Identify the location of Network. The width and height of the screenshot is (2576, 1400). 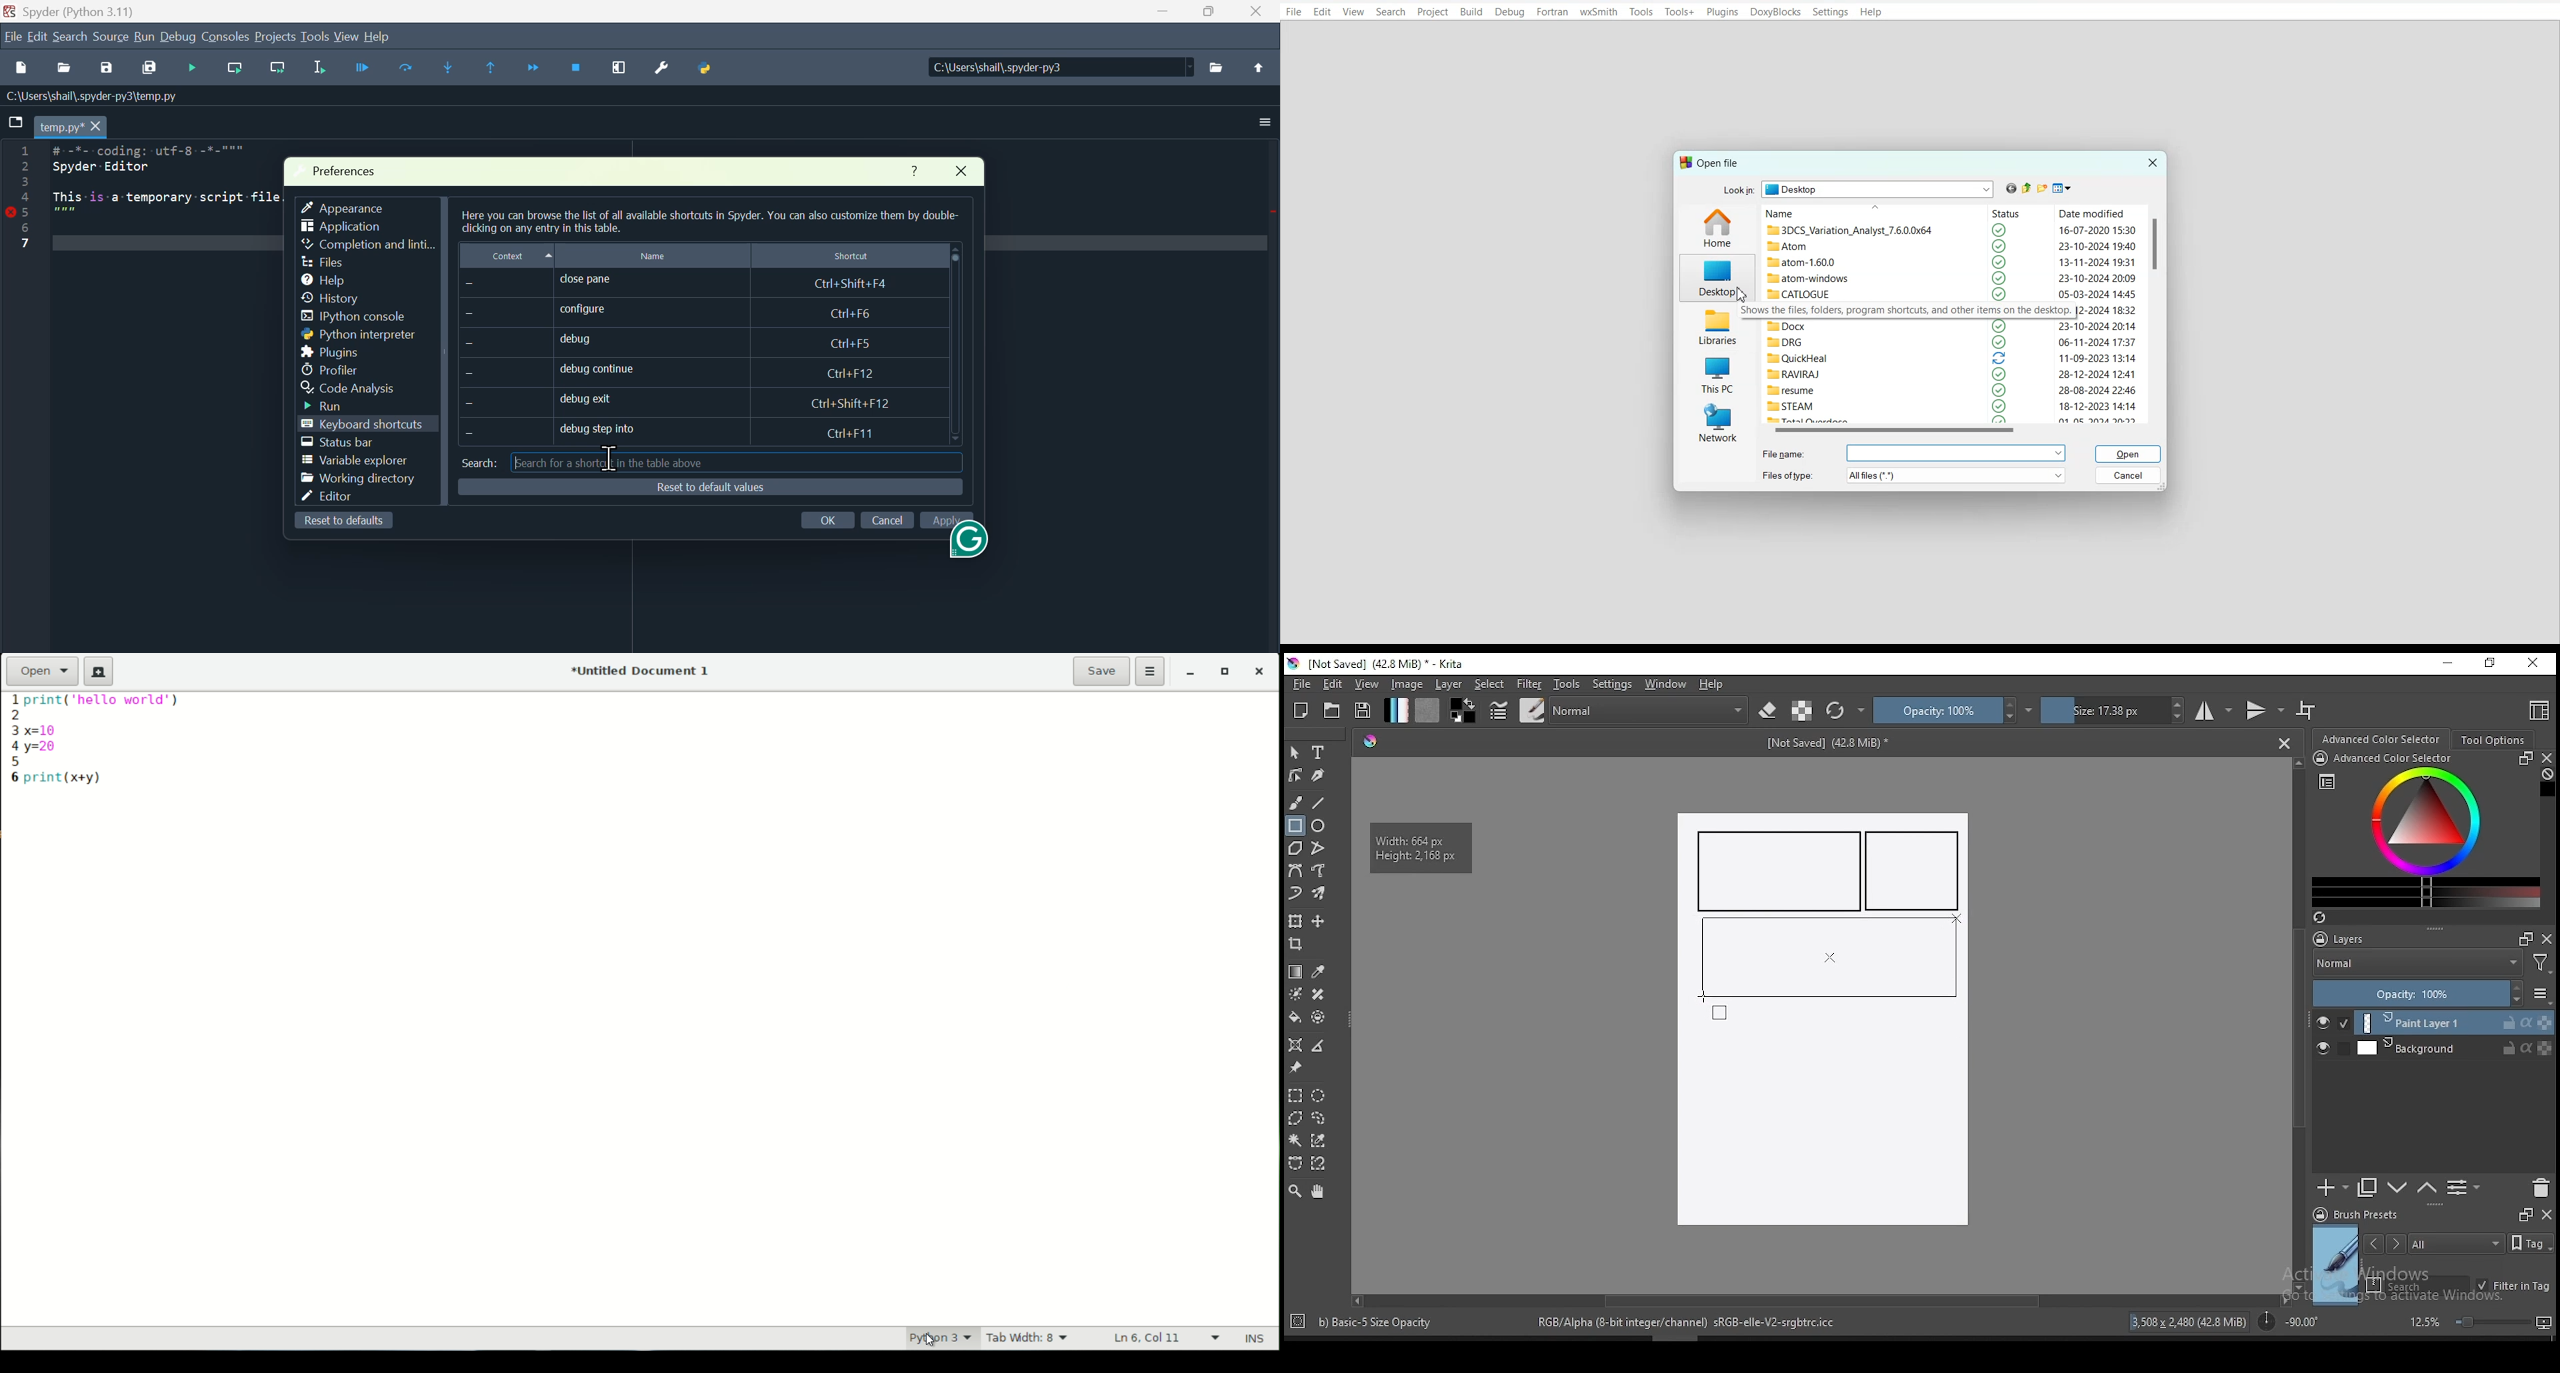
(1711, 423).